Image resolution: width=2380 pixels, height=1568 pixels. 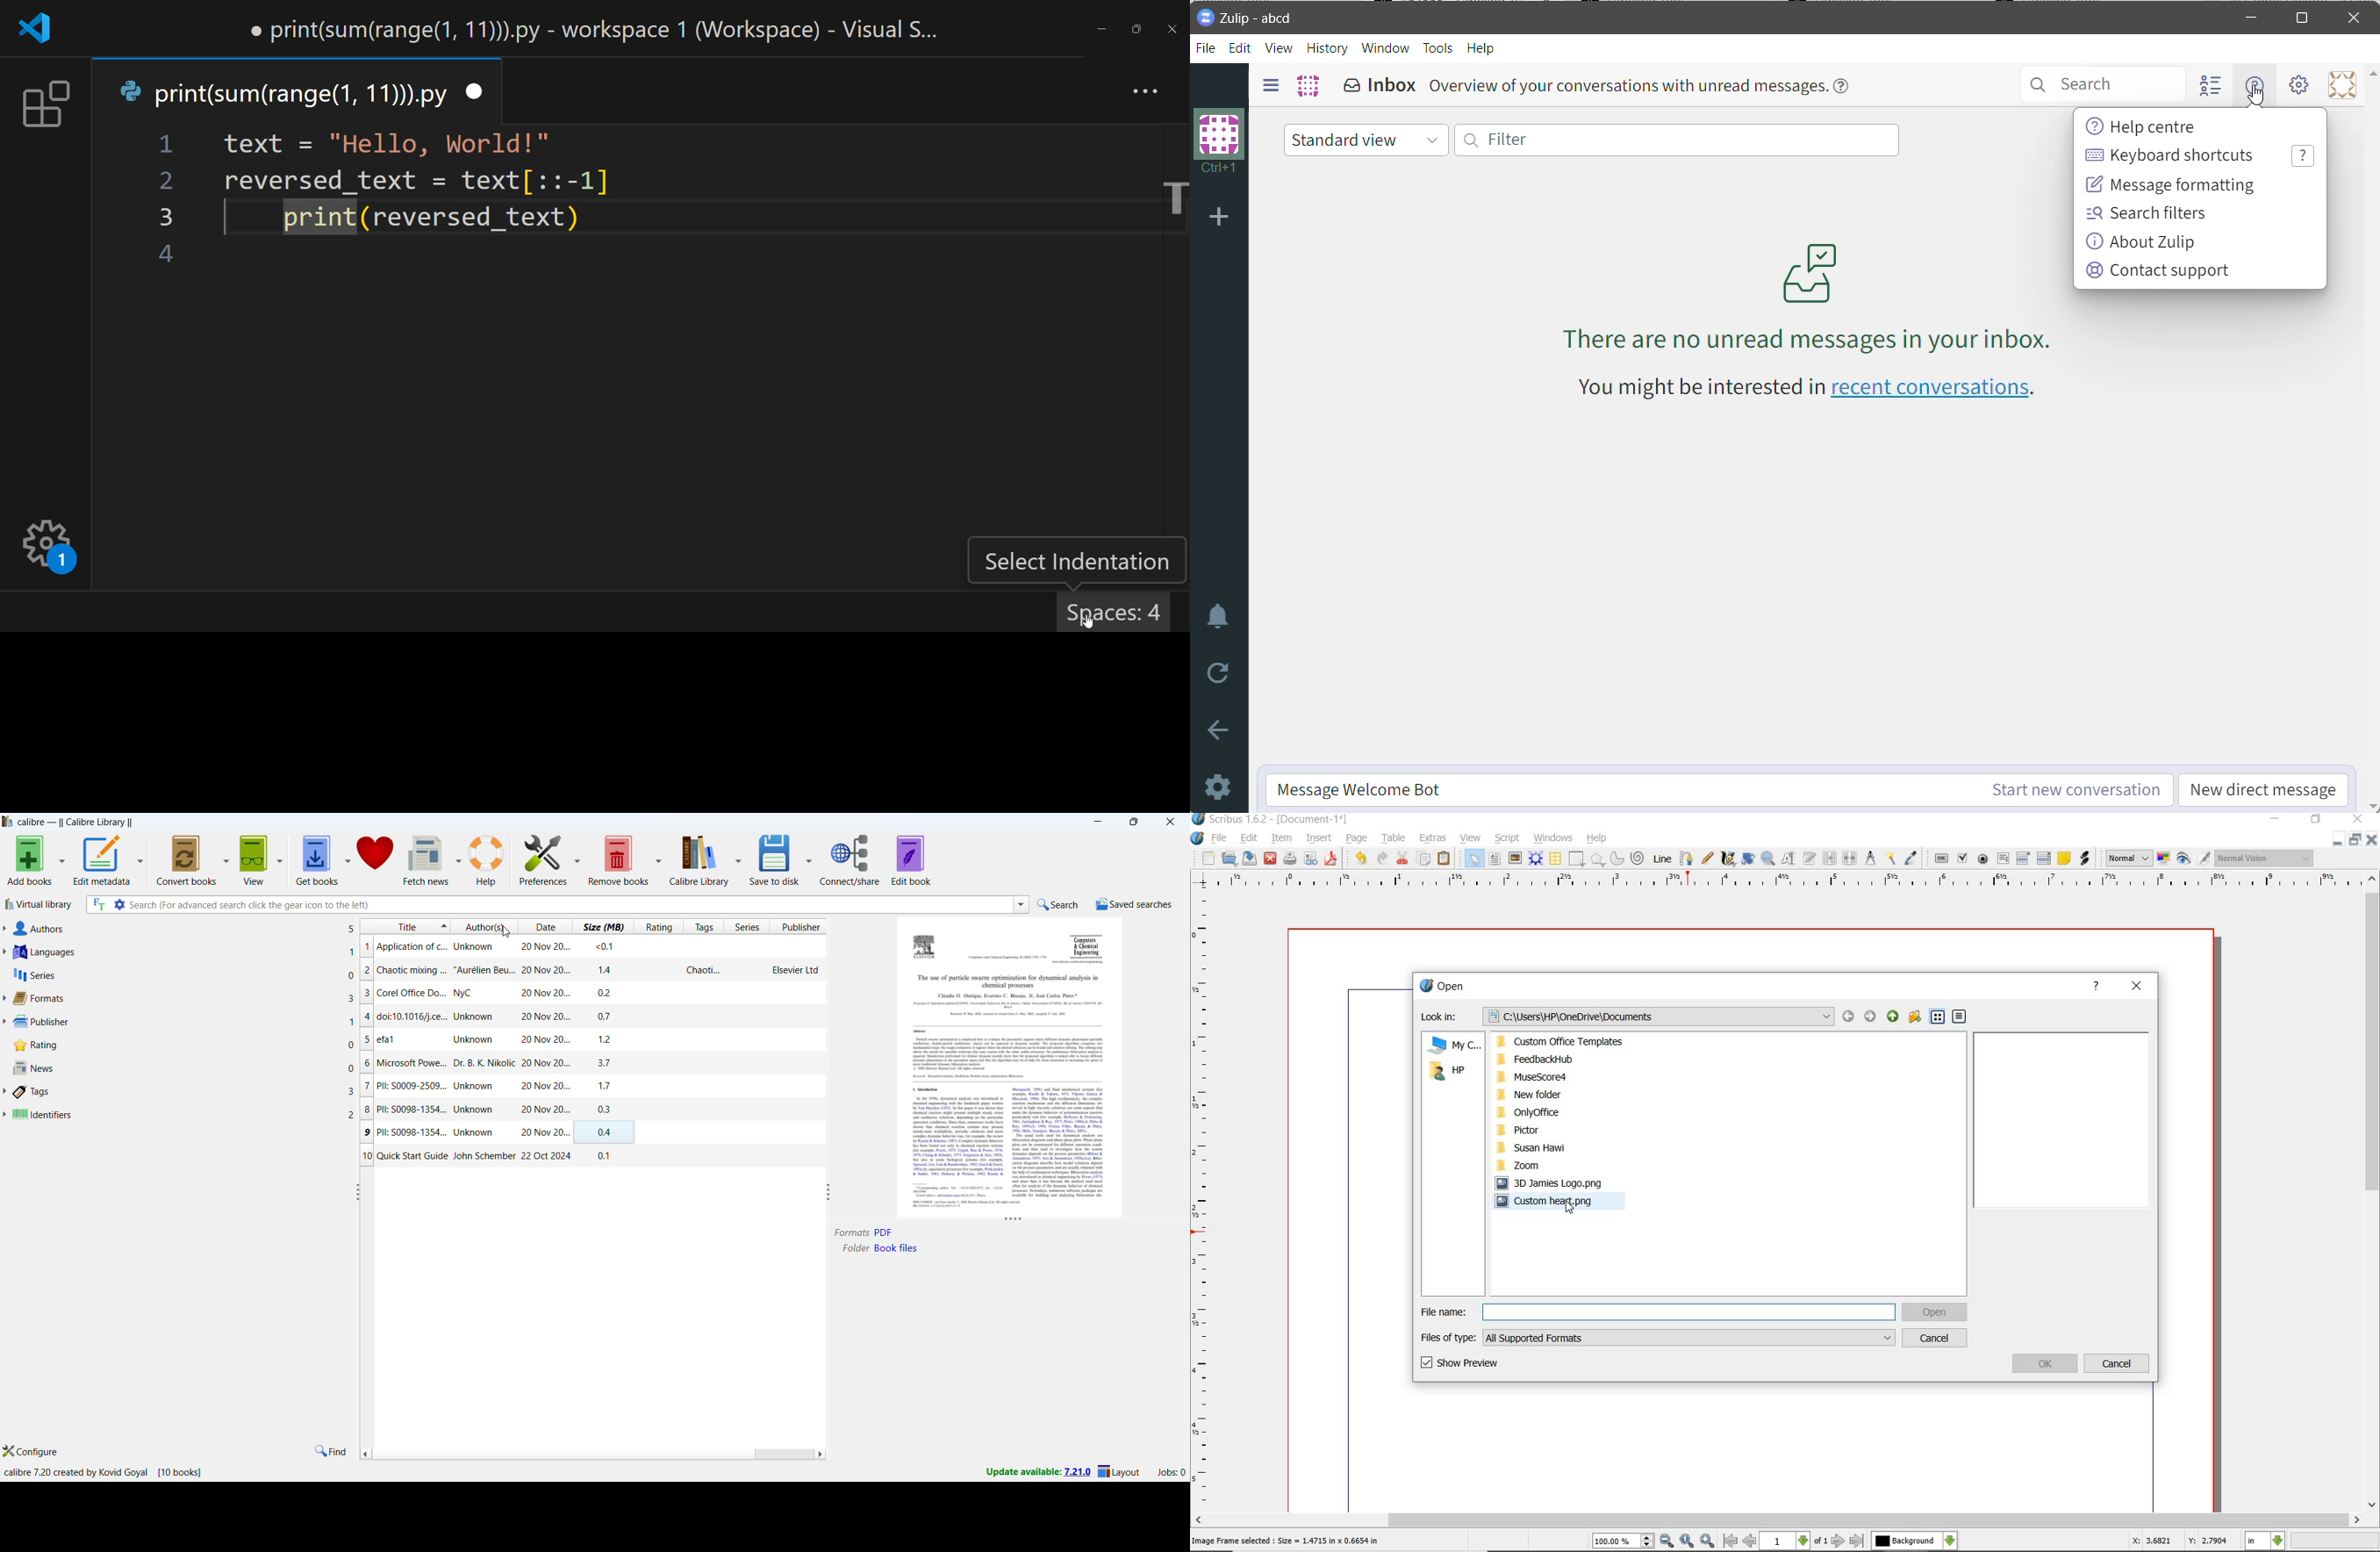 I want to click on Standard view, so click(x=1366, y=140).